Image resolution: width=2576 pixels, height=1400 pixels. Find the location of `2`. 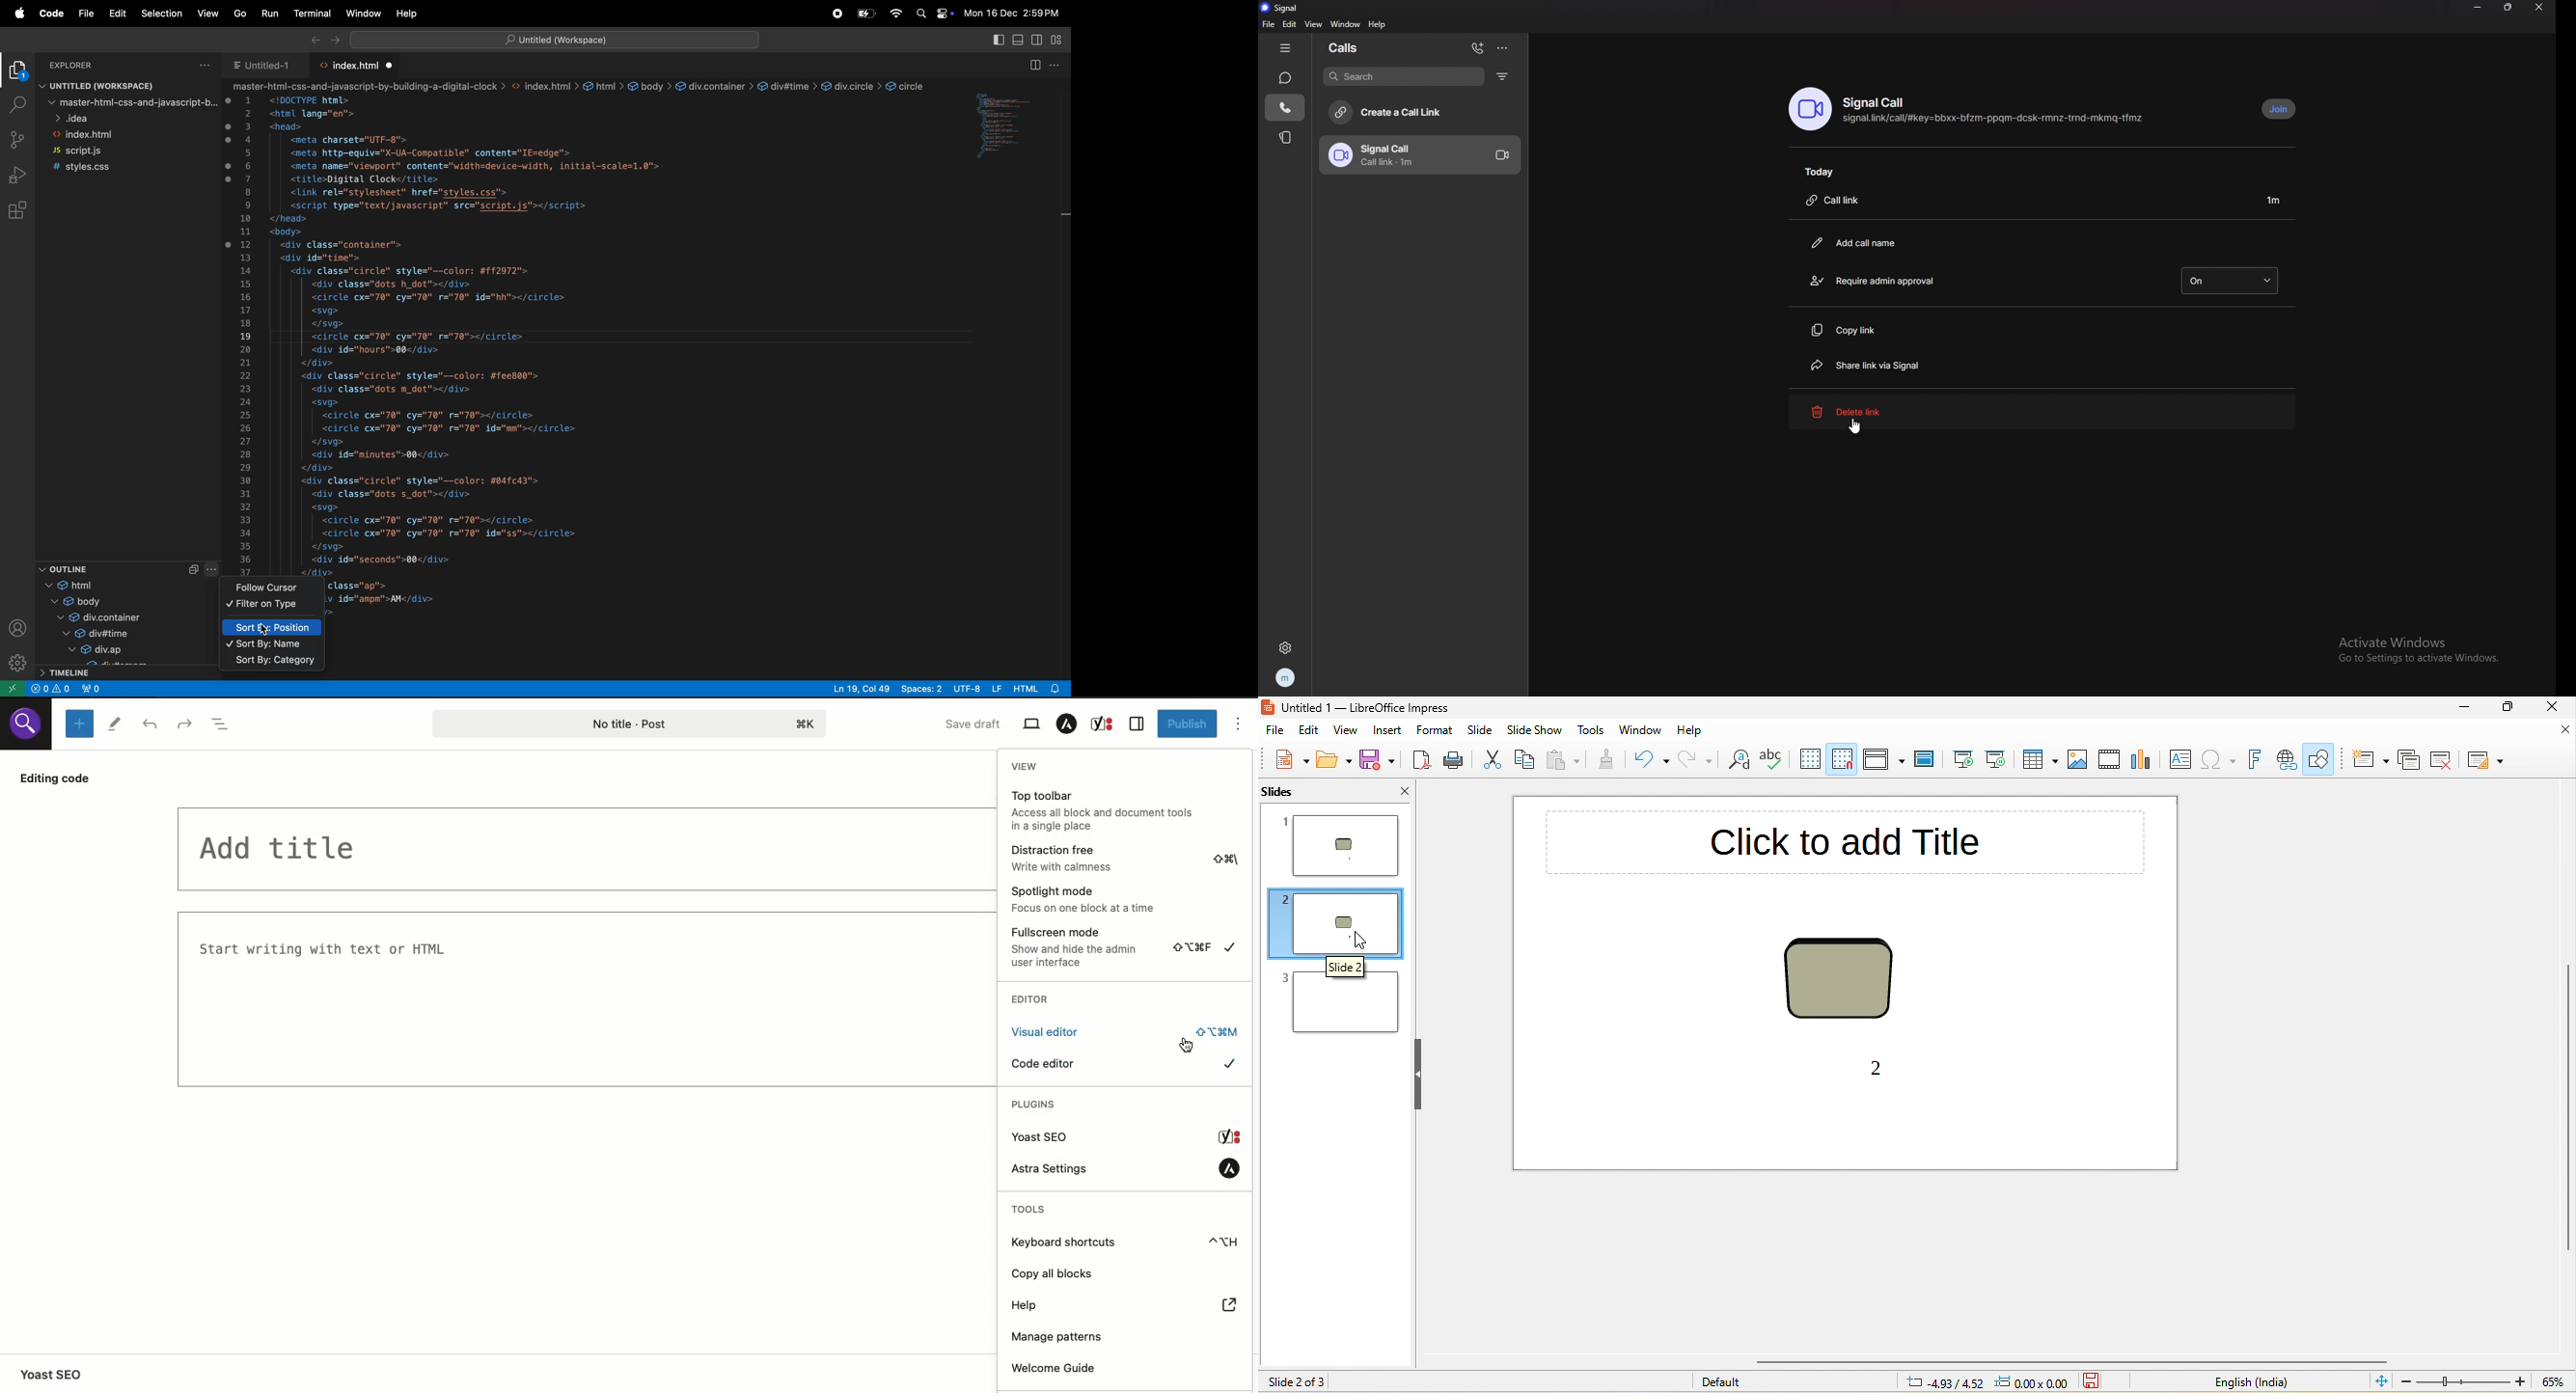

2 is located at coordinates (1875, 1070).